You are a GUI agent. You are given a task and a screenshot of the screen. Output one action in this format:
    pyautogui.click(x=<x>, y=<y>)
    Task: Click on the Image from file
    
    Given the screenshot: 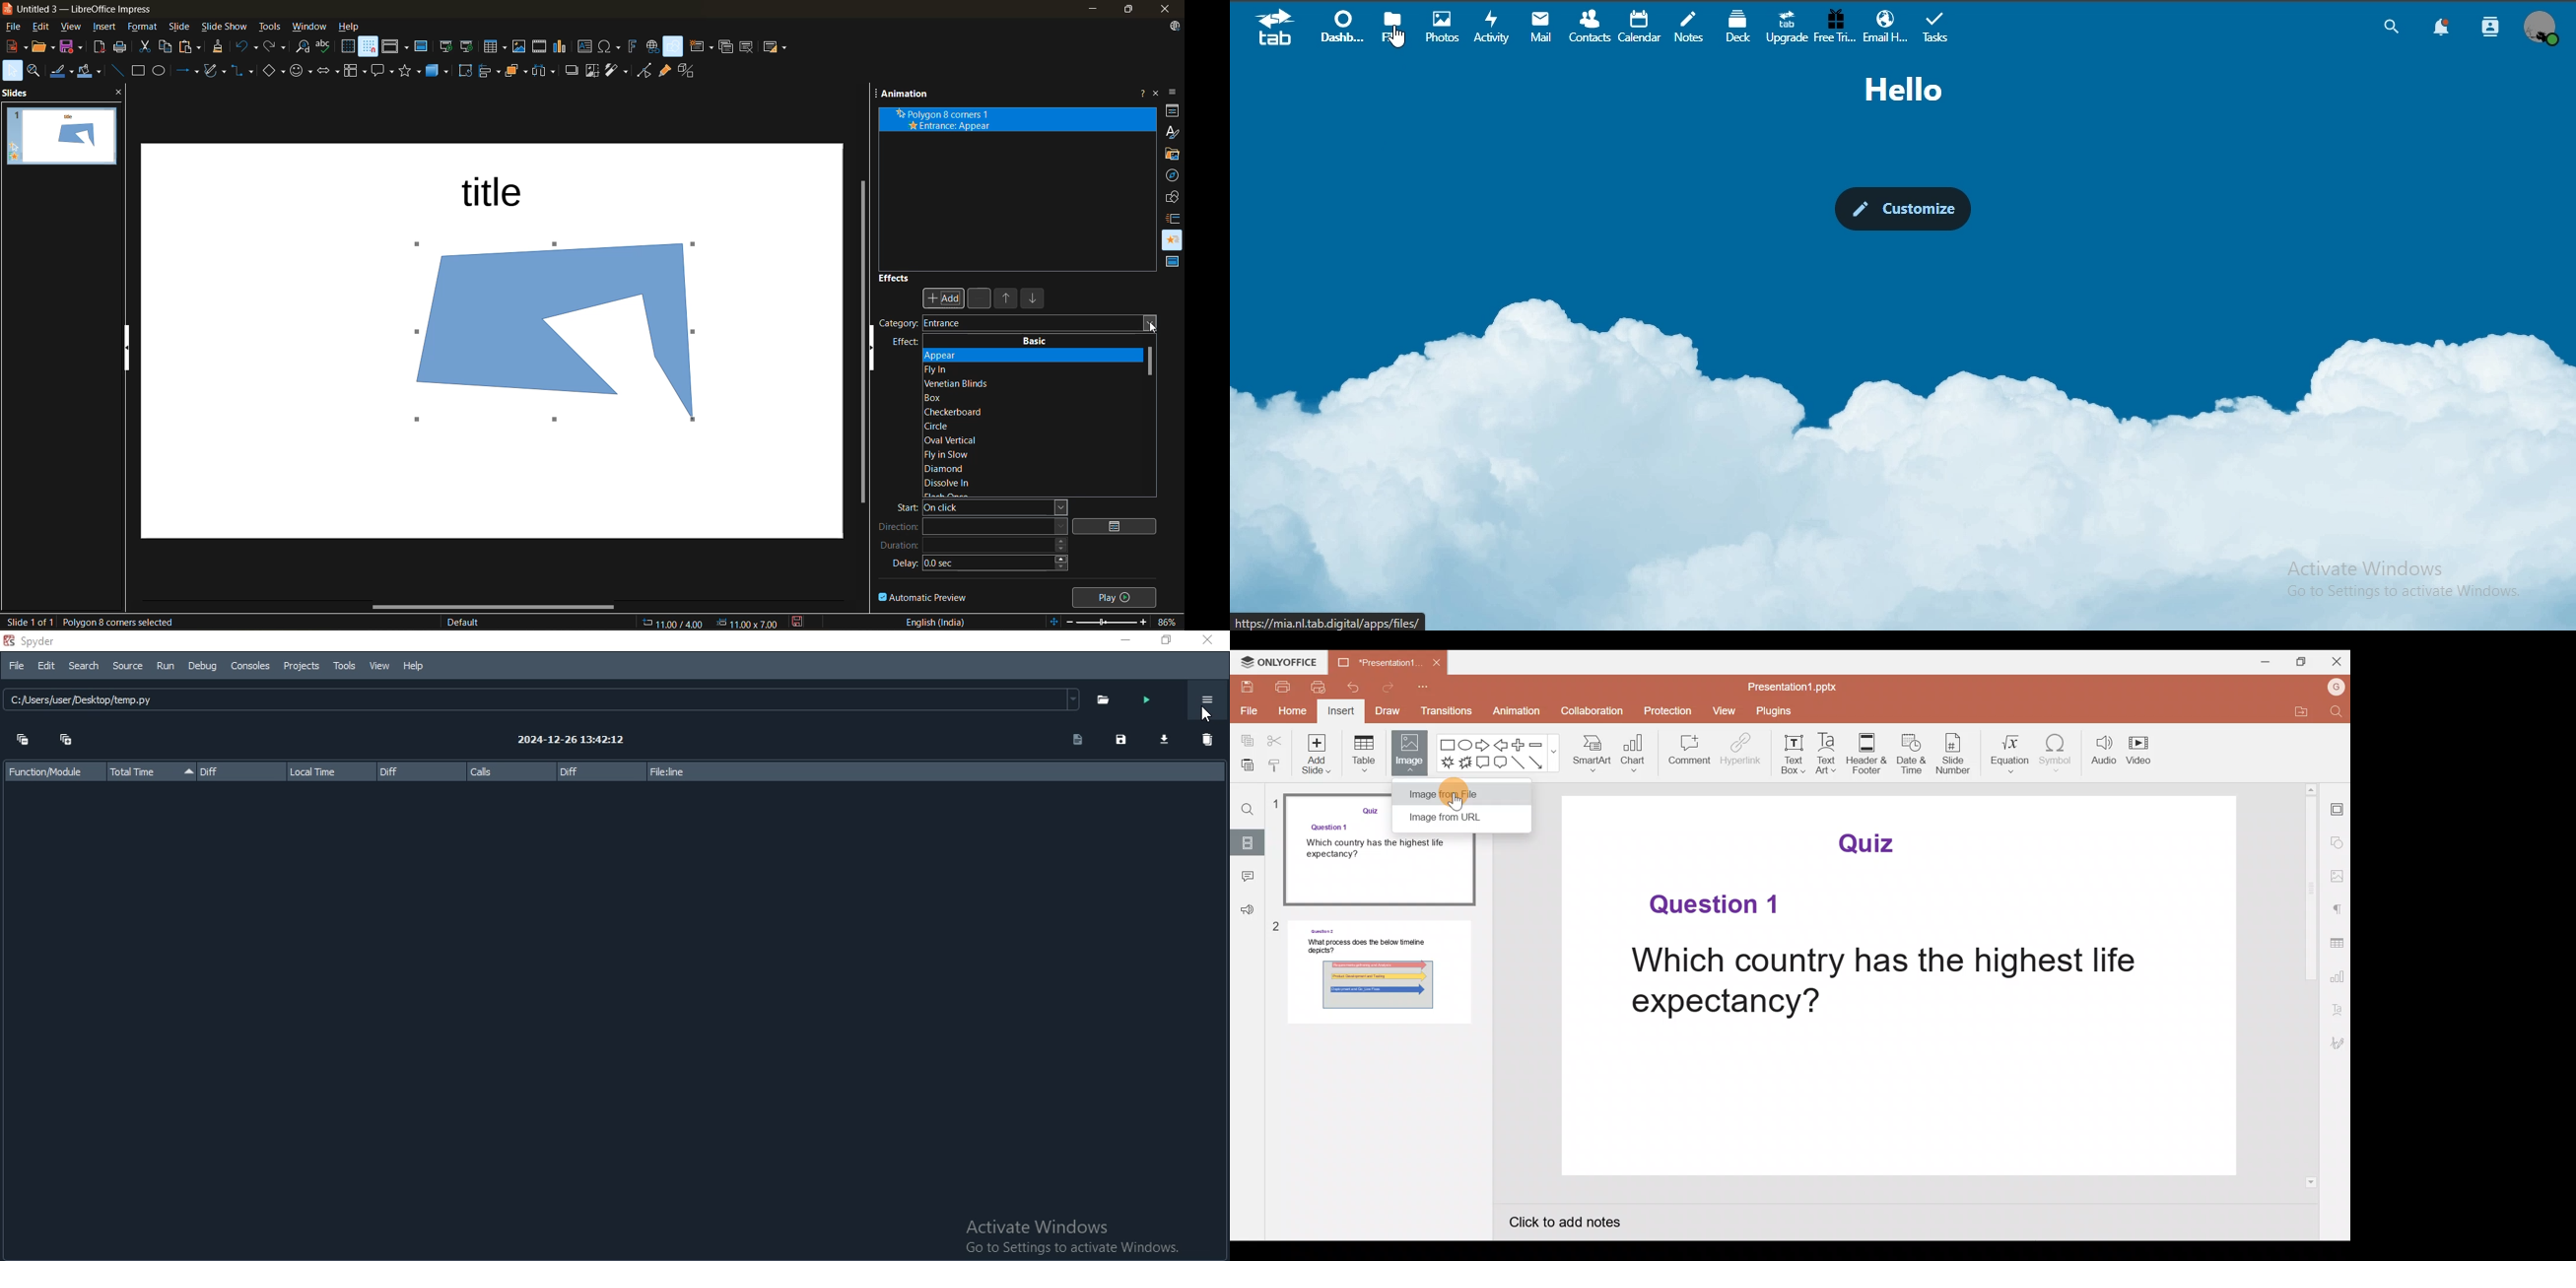 What is the action you would take?
    pyautogui.click(x=1456, y=793)
    